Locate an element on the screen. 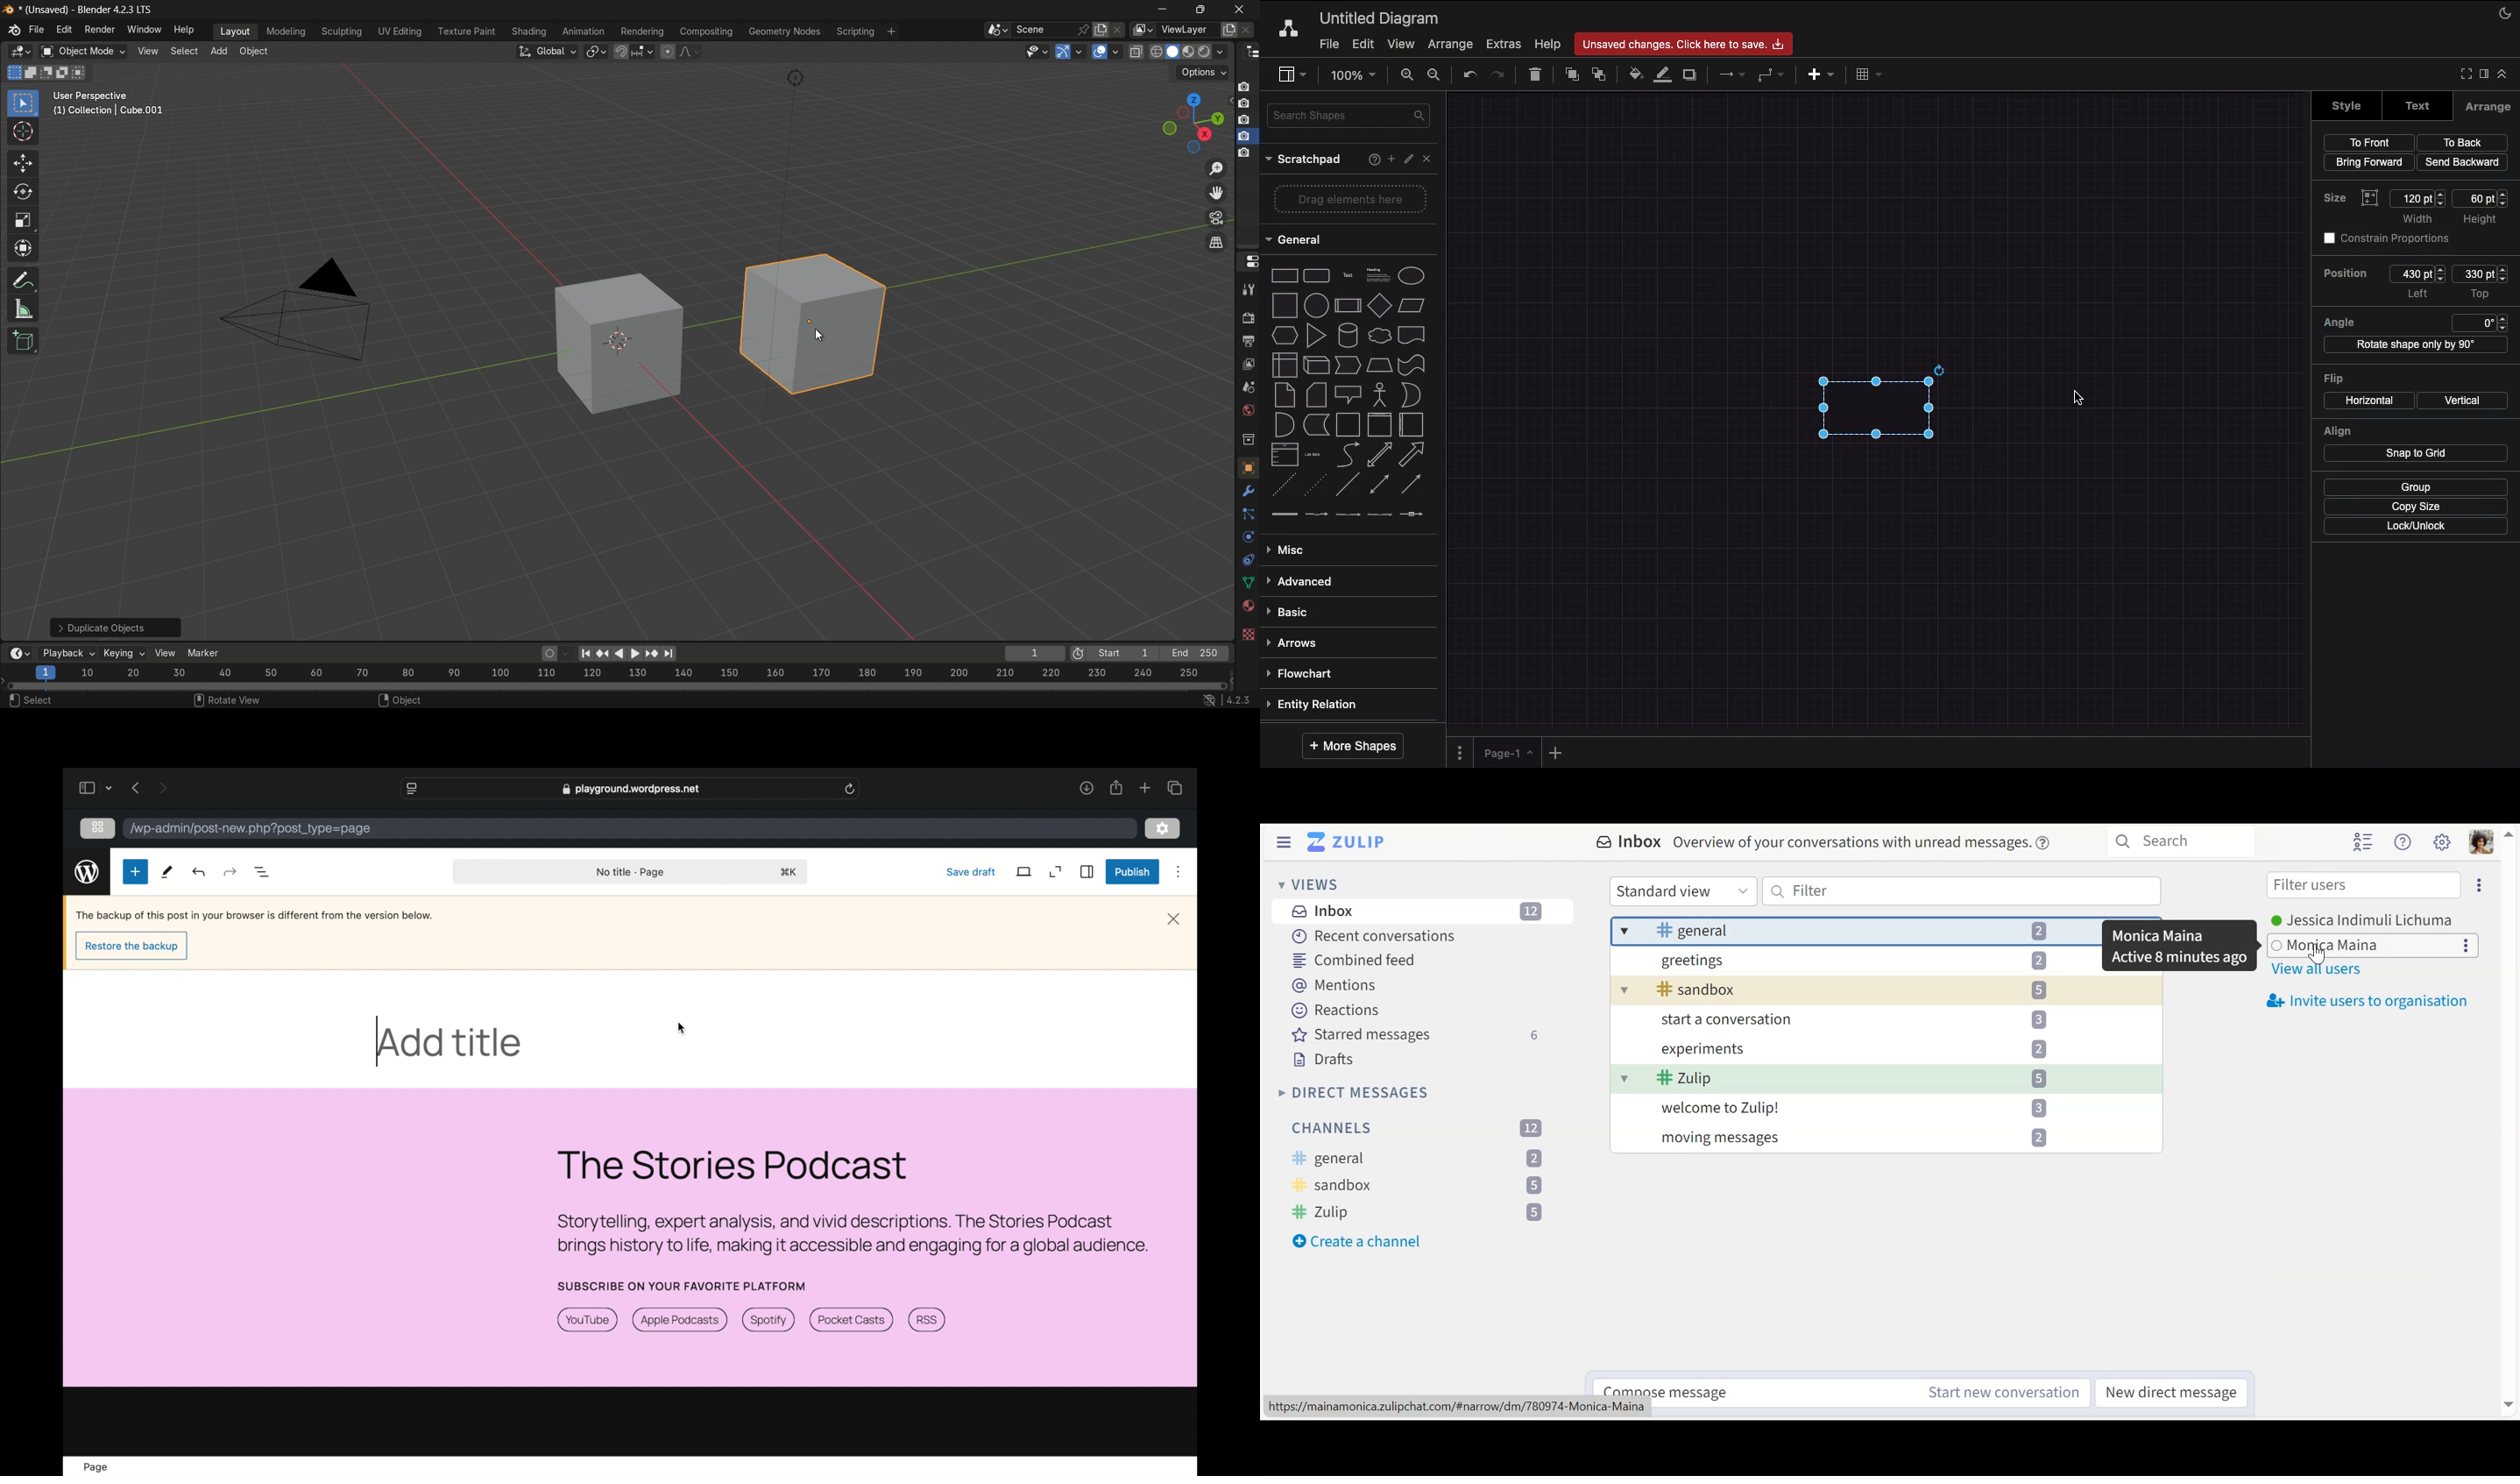 The width and height of the screenshot is (2520, 1484). subscribe on your favorite platform is located at coordinates (682, 1287).